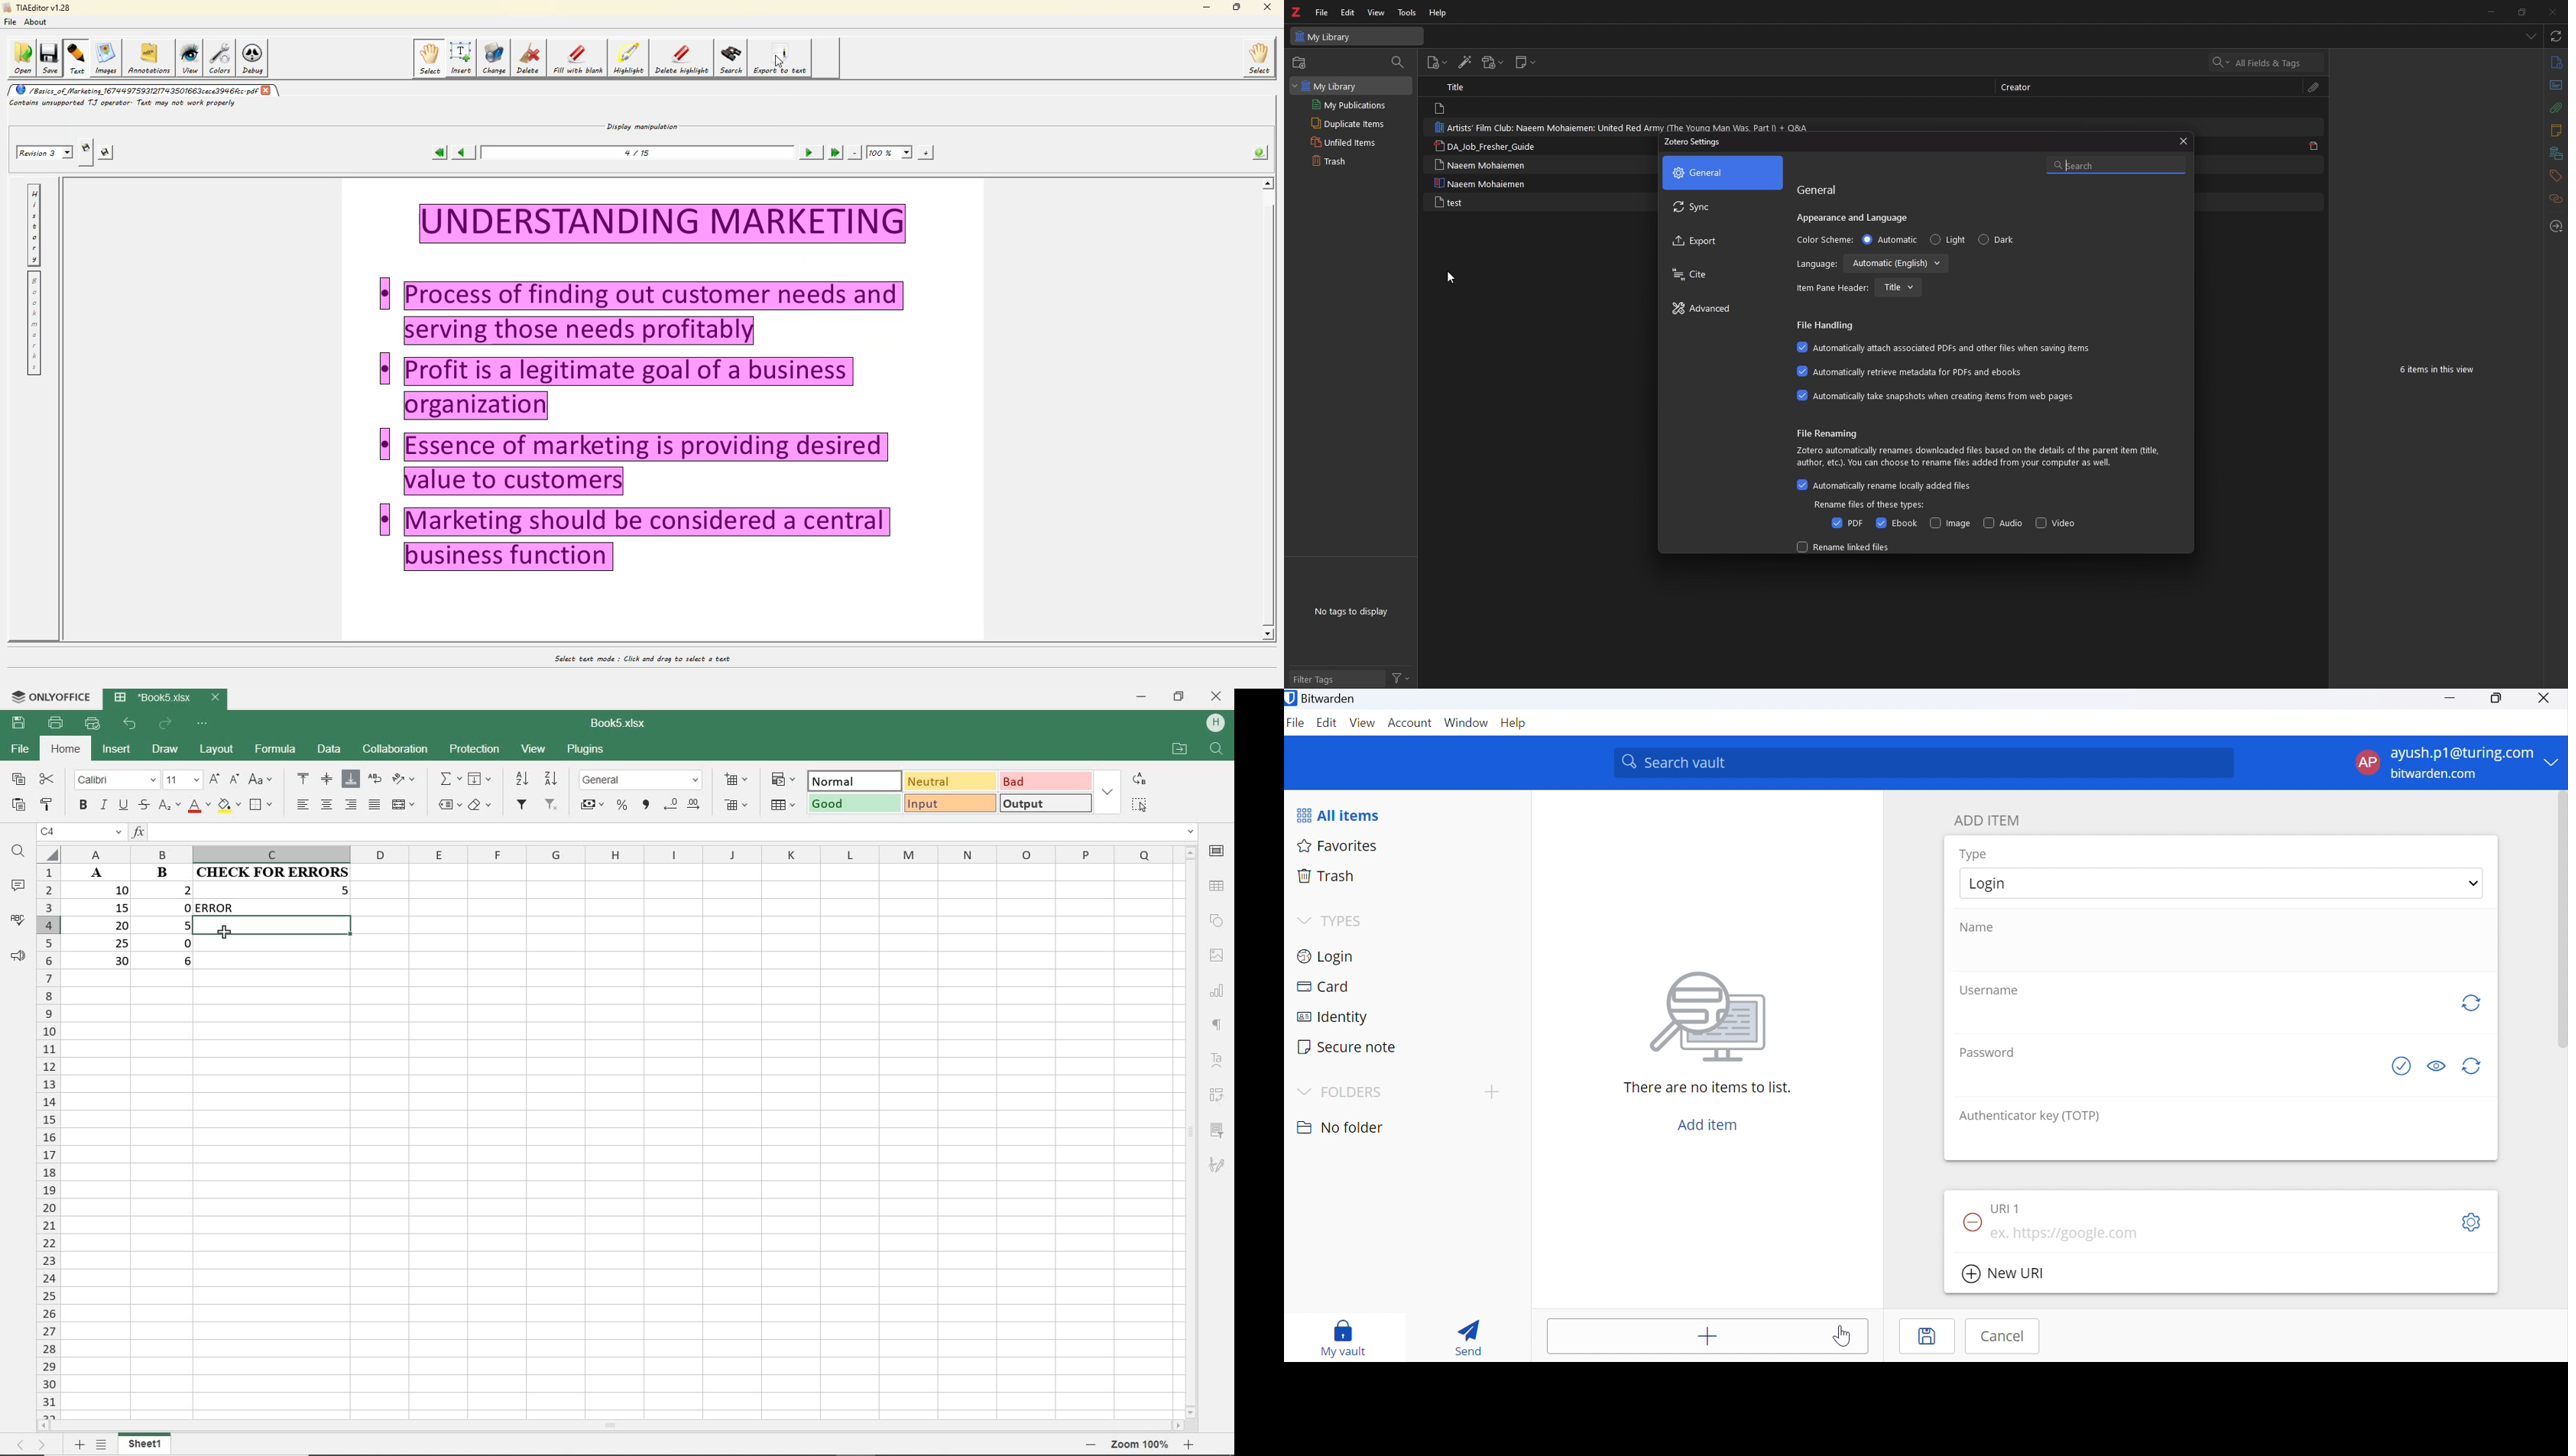  Describe the element at coordinates (1717, 275) in the screenshot. I see `cite` at that location.